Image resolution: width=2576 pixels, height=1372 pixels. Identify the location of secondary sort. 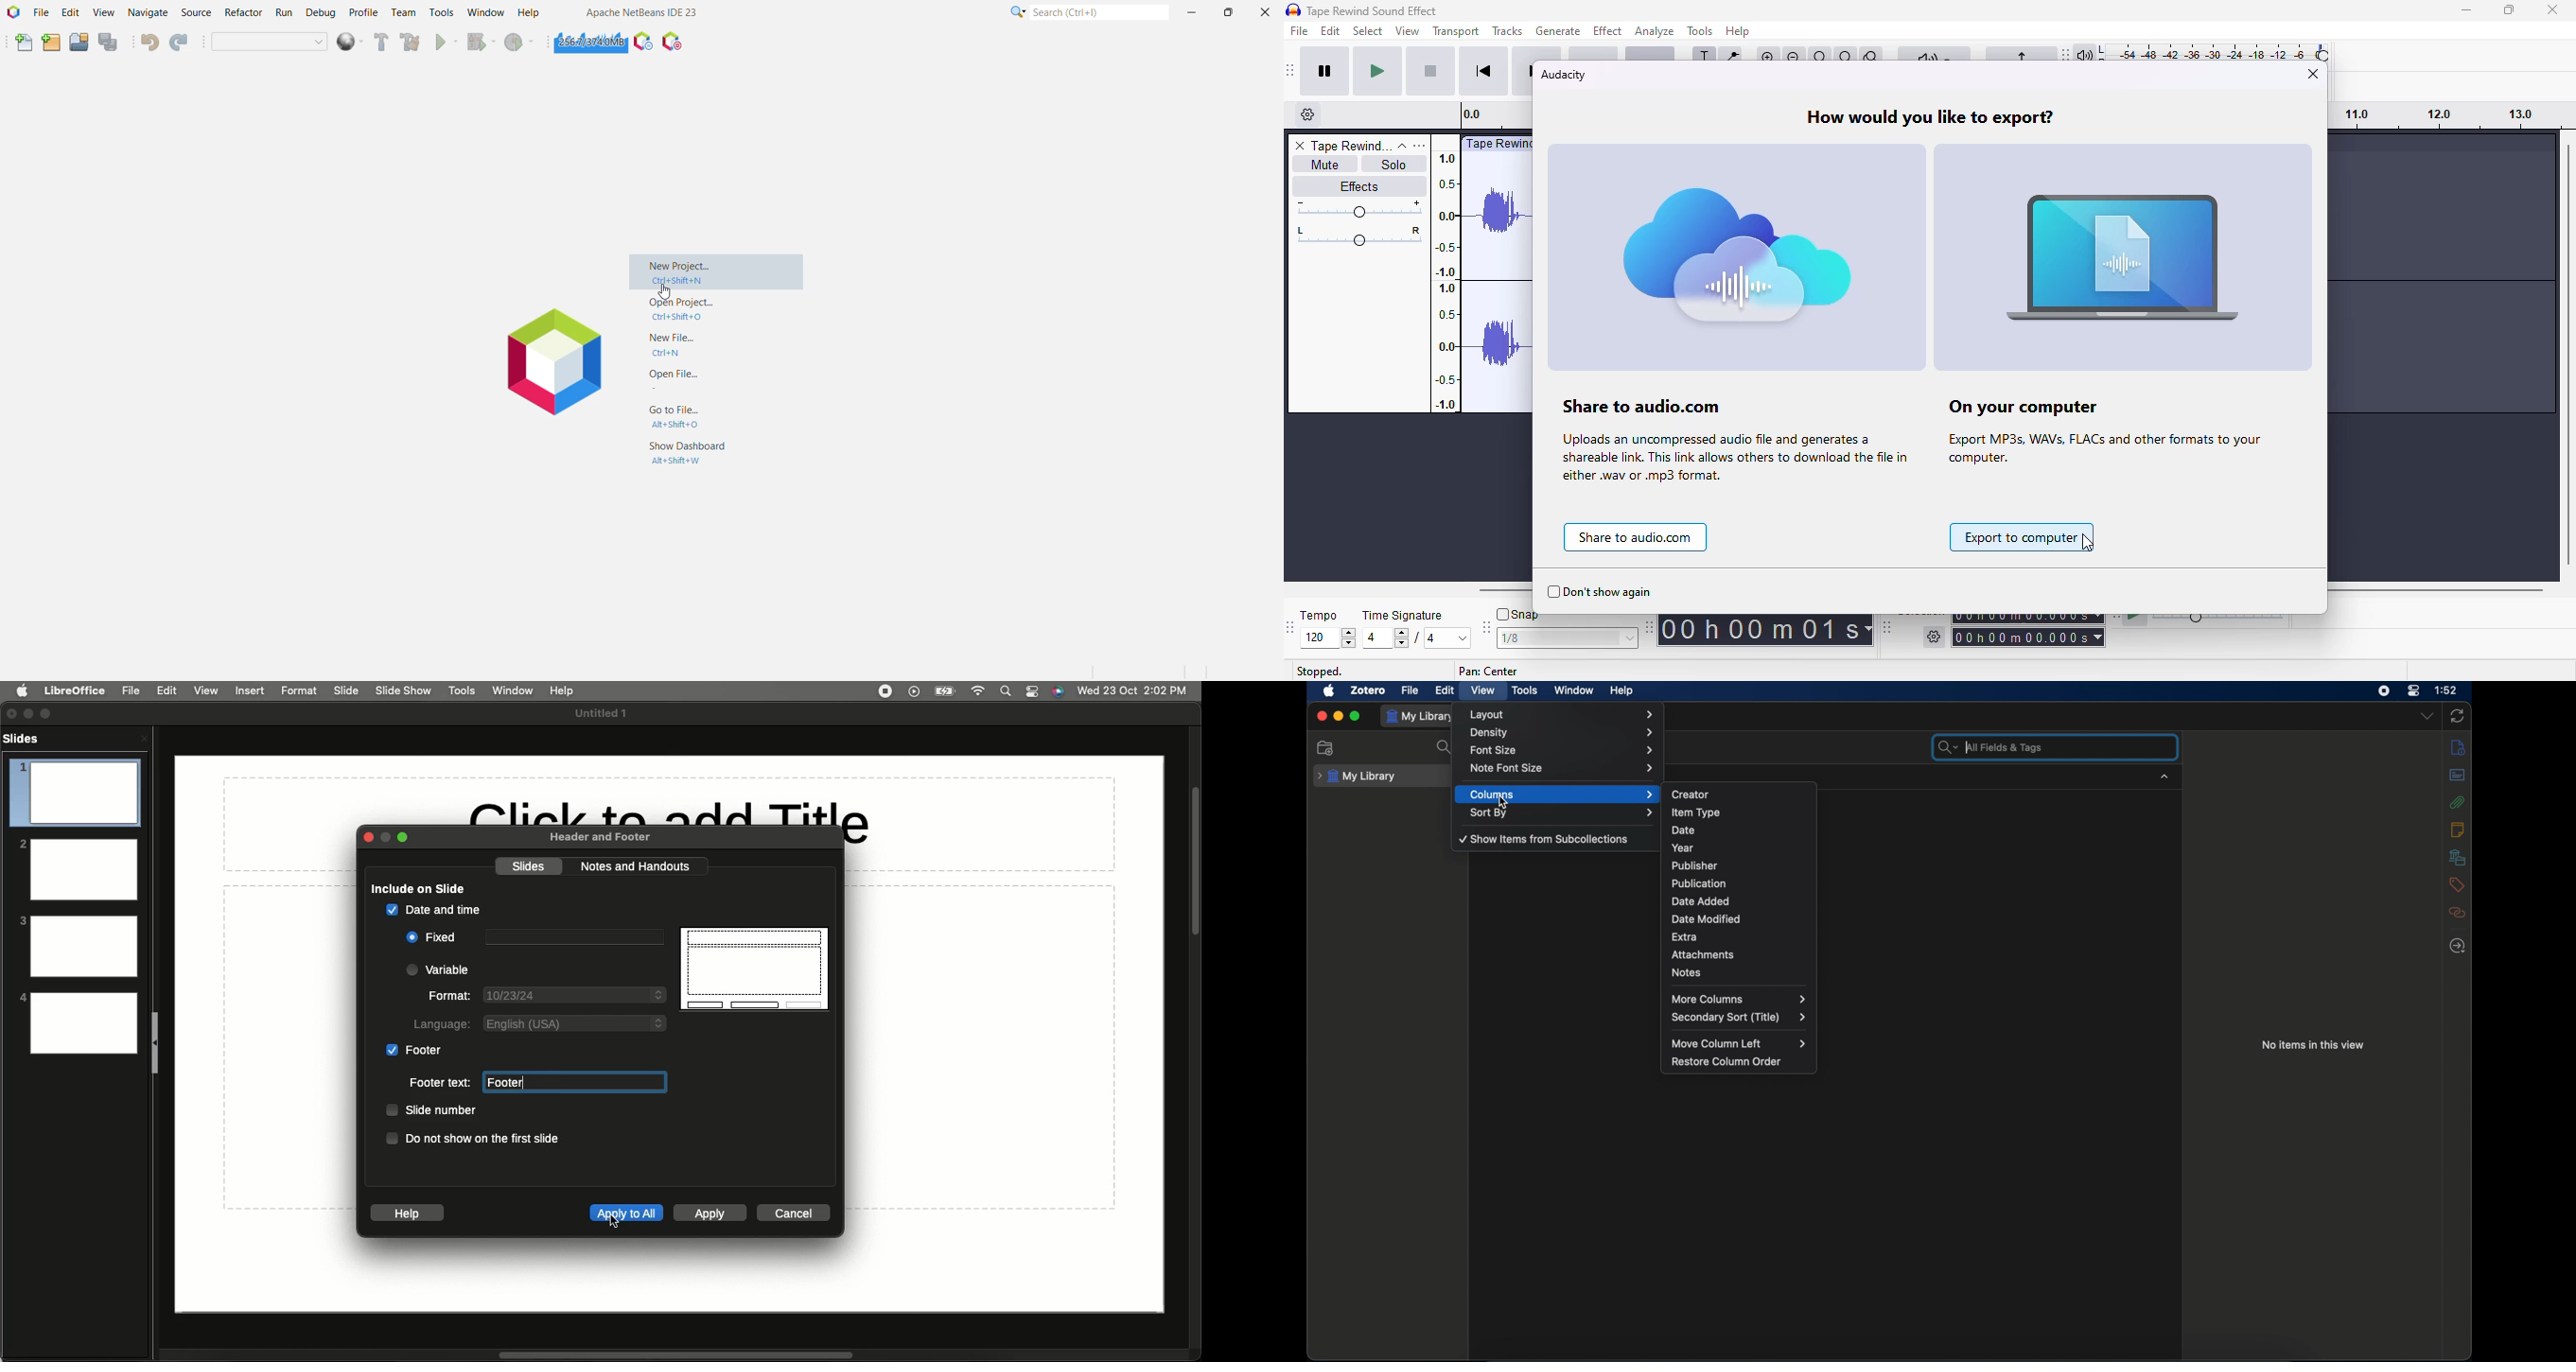
(1738, 1018).